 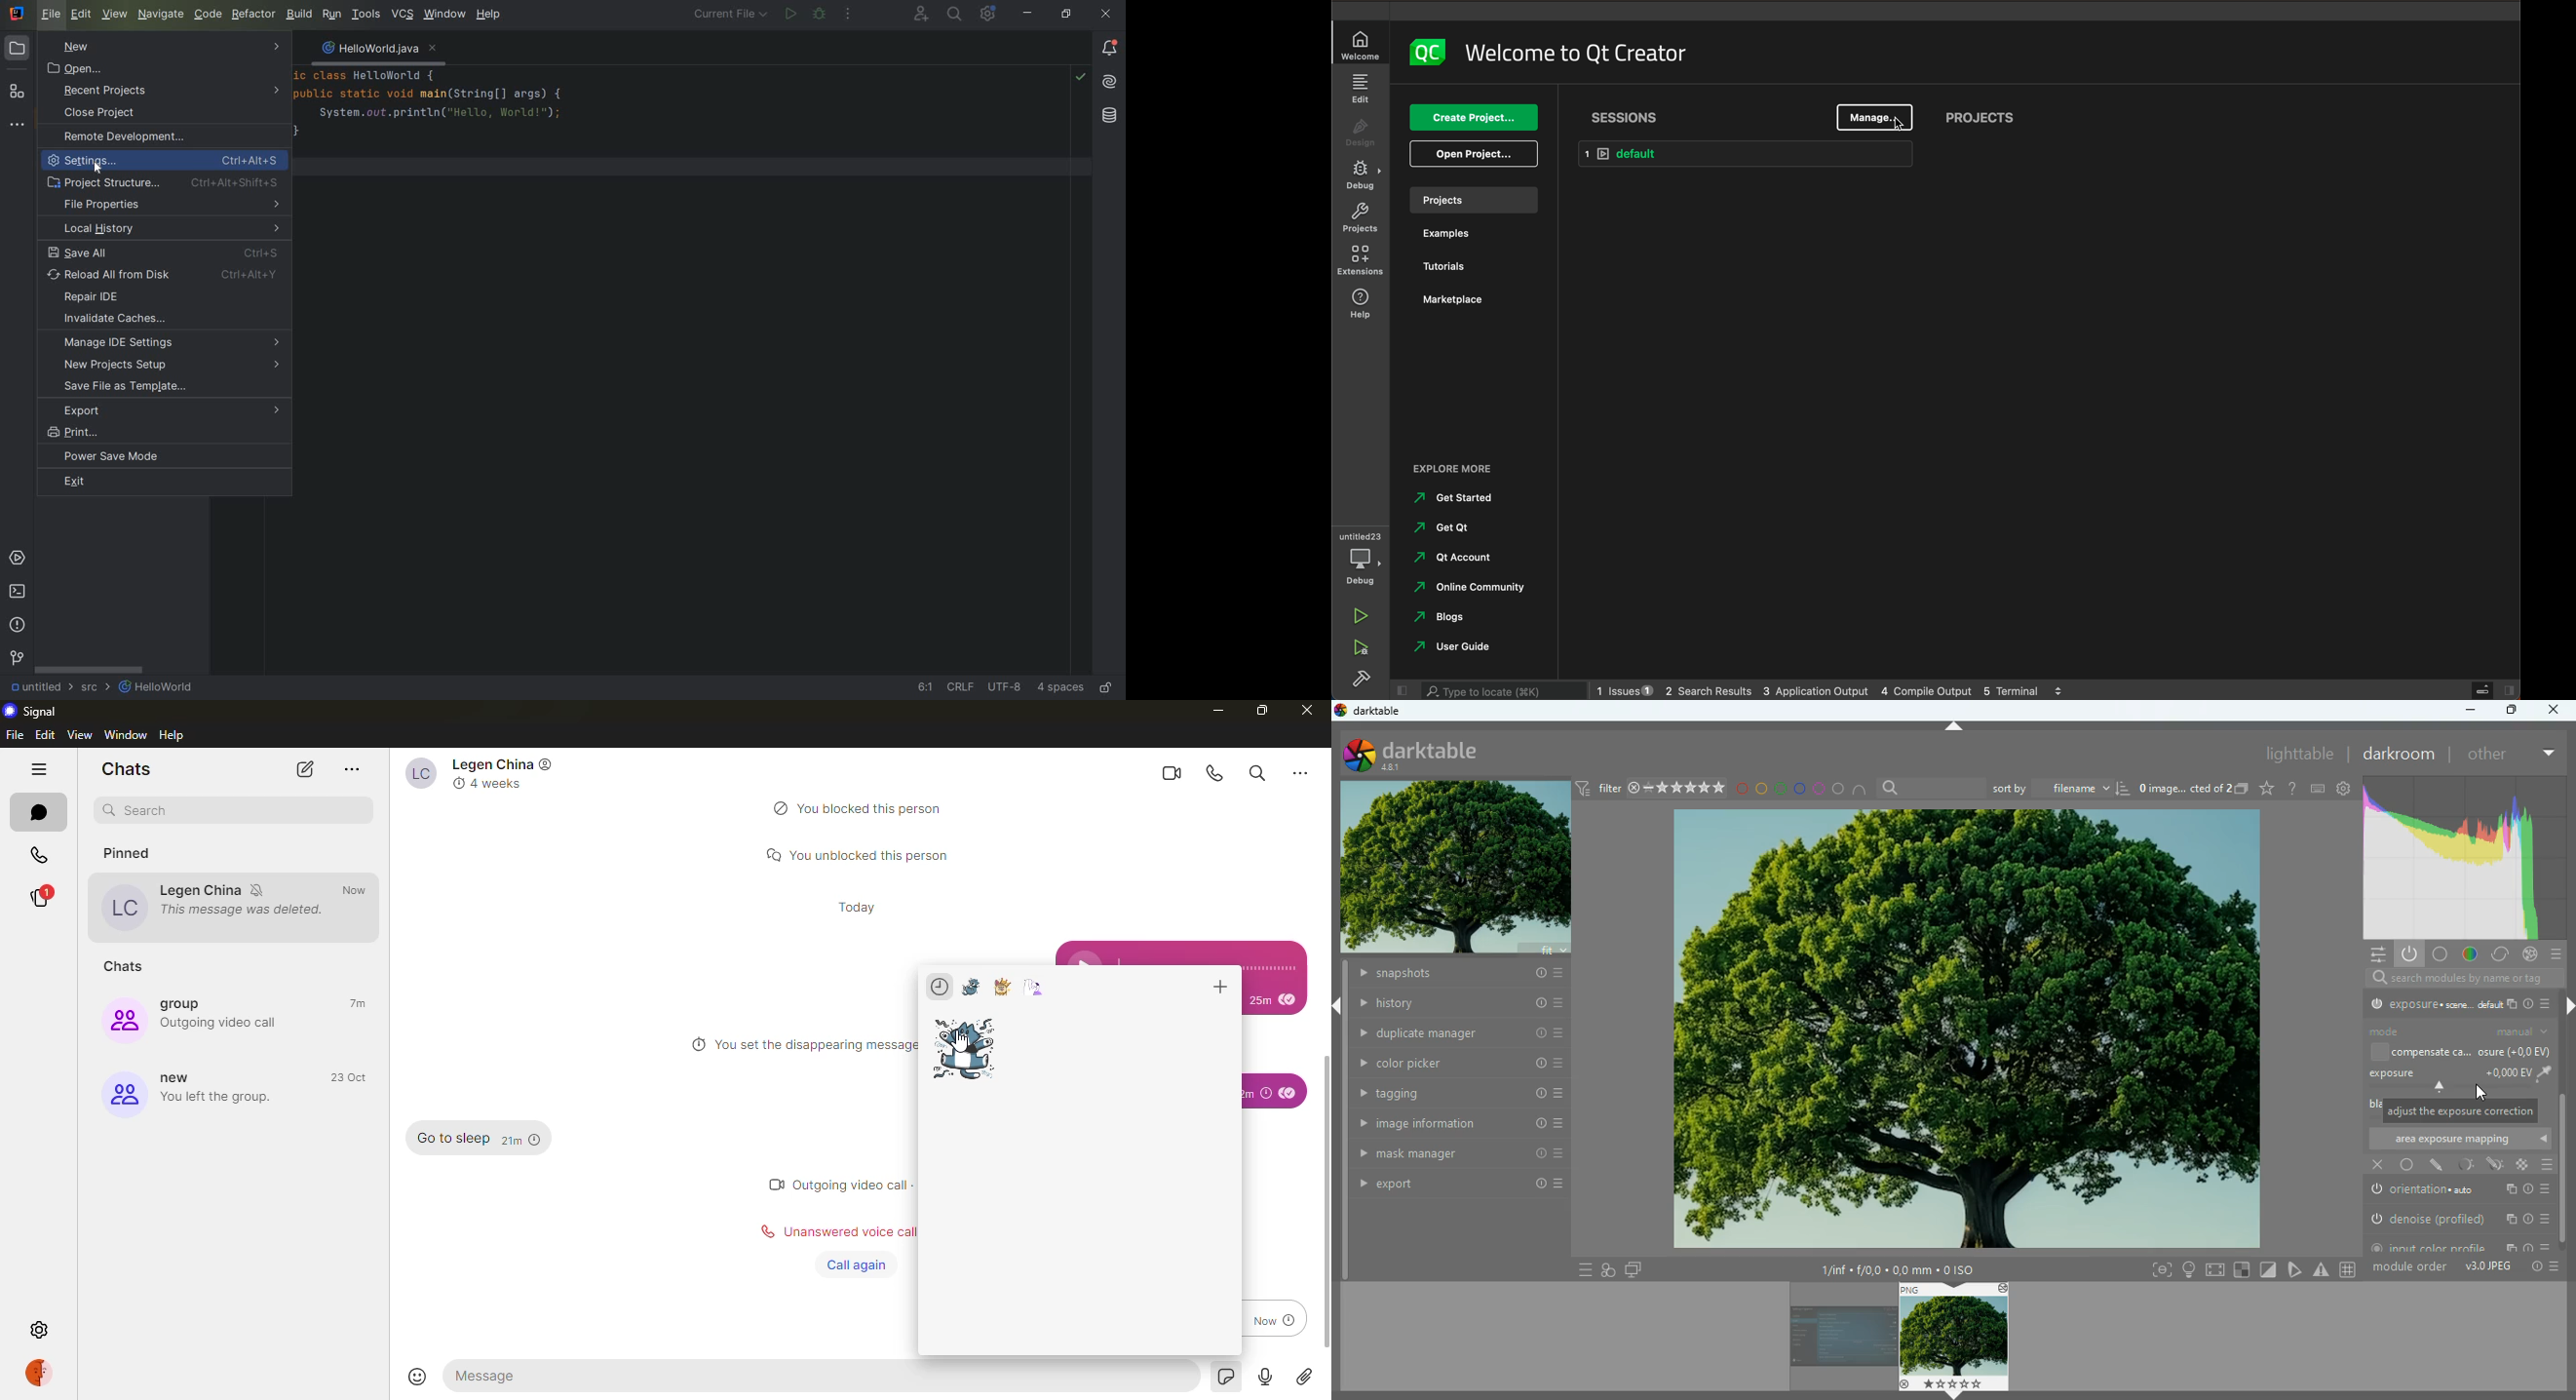 What do you see at coordinates (1304, 1378) in the screenshot?
I see `attach` at bounding box center [1304, 1378].